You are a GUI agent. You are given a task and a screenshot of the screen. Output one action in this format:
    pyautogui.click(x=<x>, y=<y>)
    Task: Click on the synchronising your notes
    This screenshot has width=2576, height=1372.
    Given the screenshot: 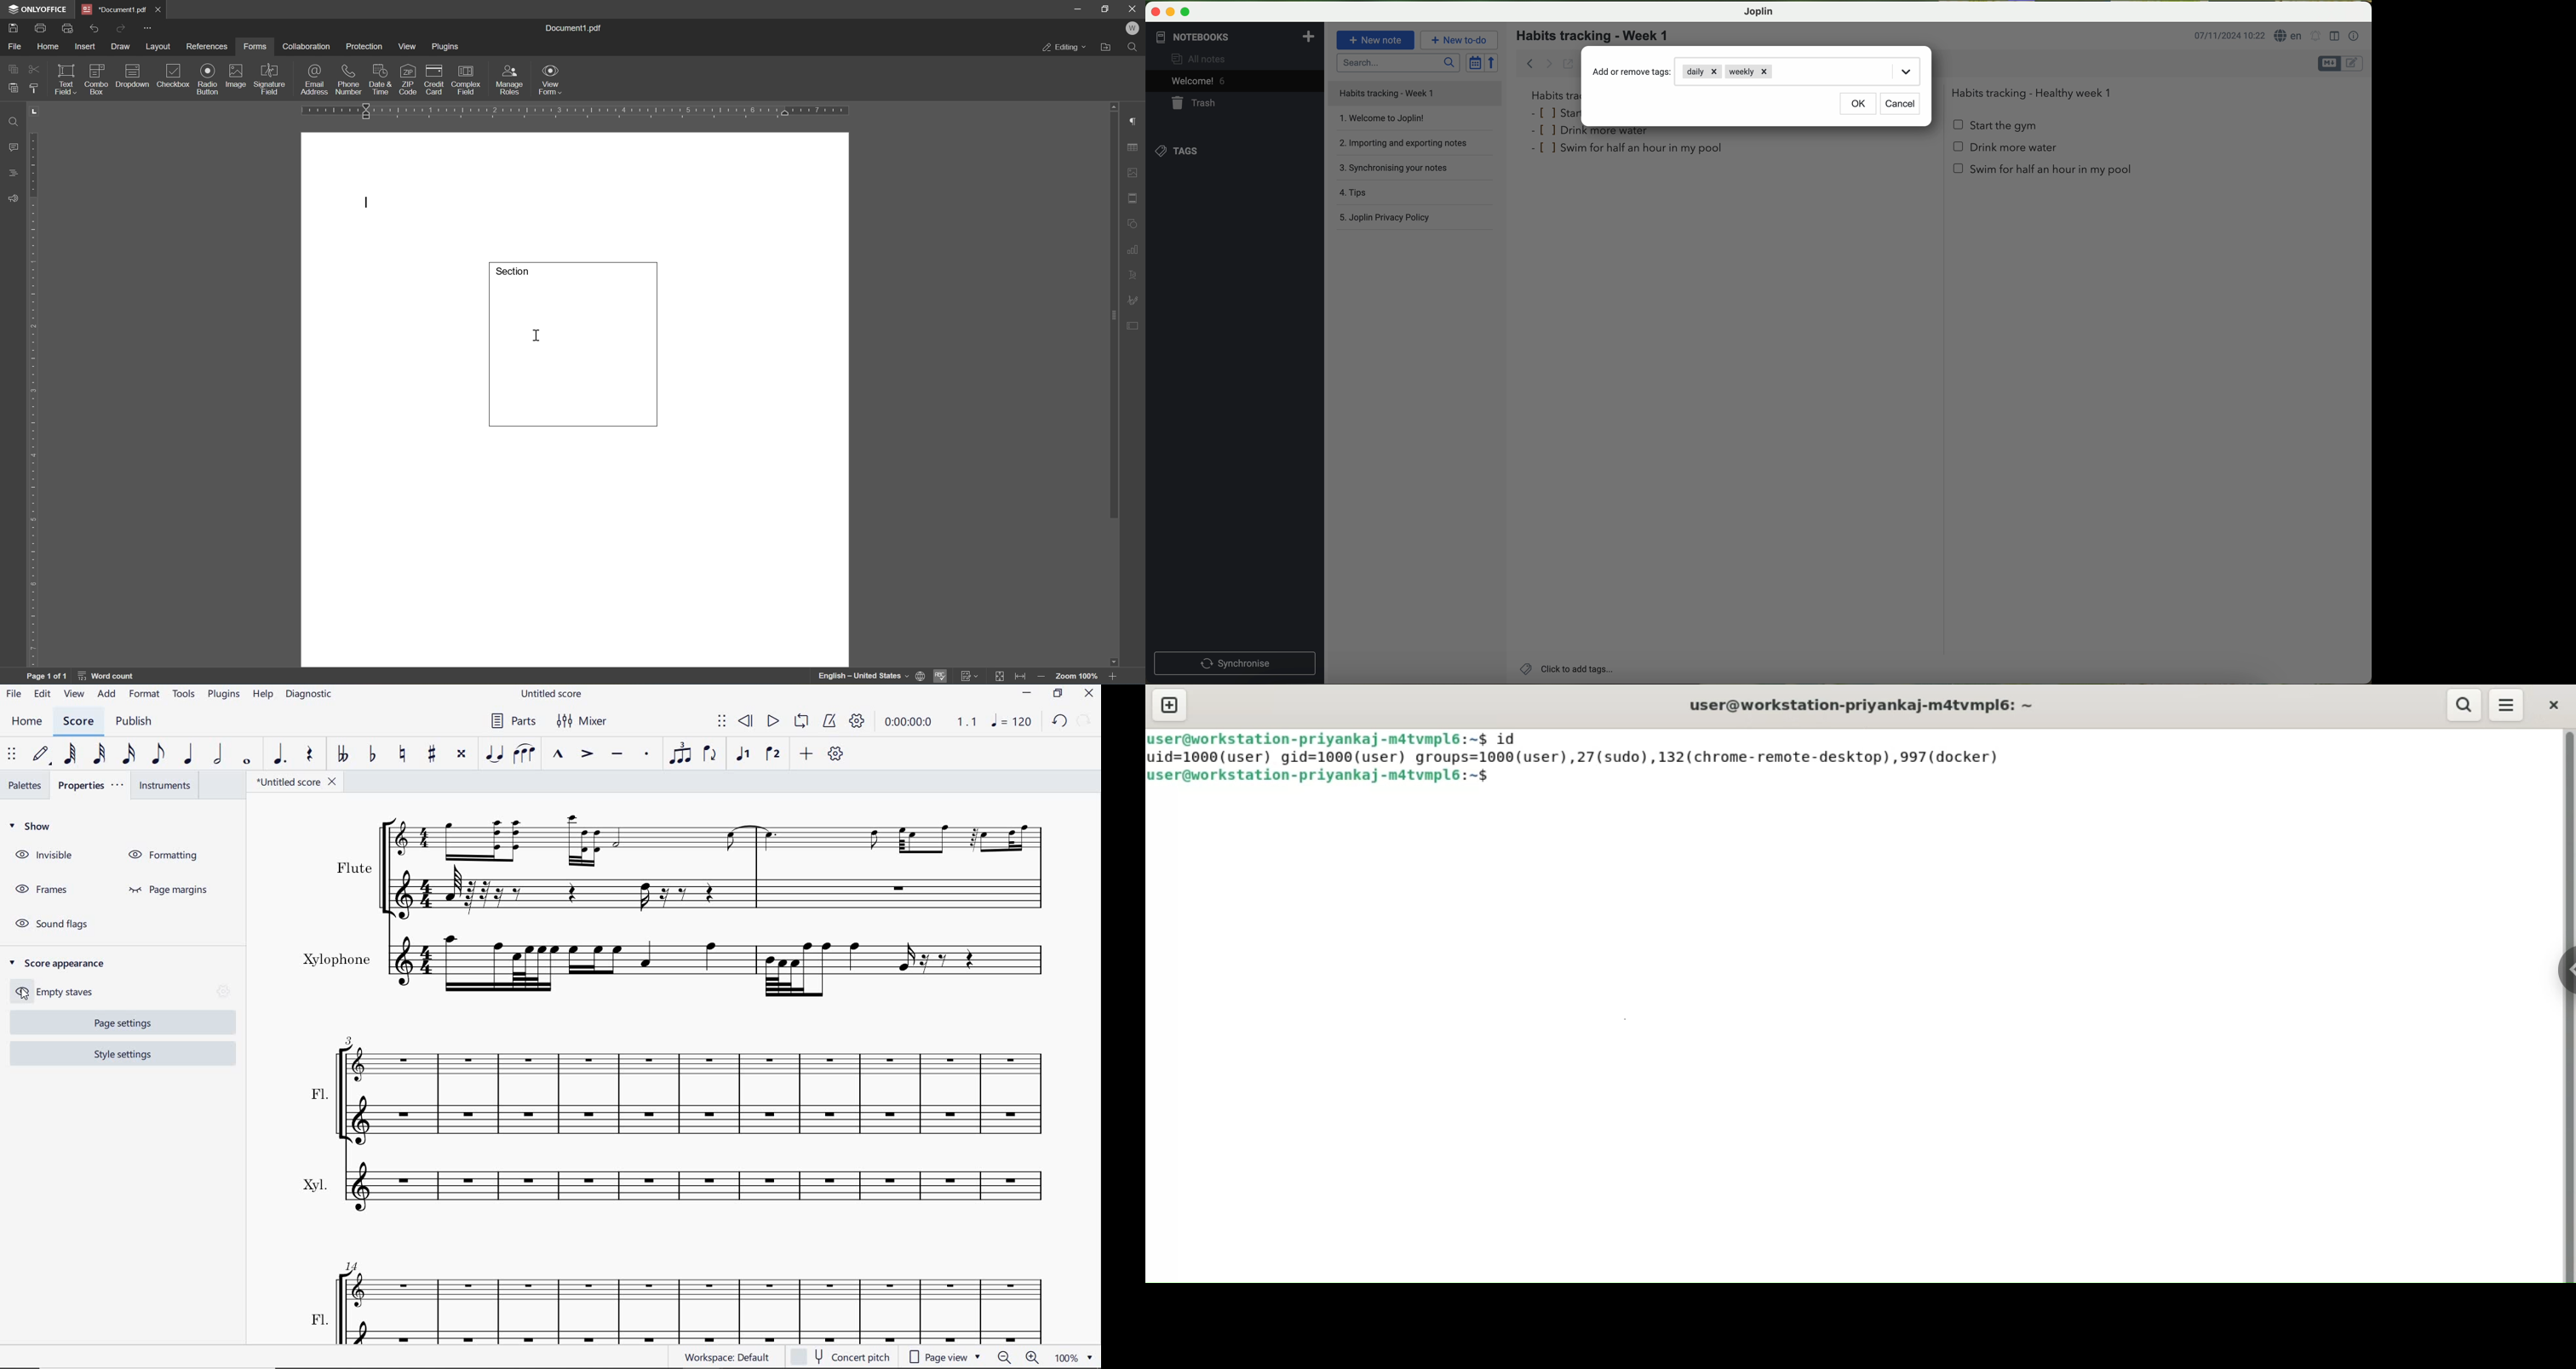 What is the action you would take?
    pyautogui.click(x=1418, y=171)
    